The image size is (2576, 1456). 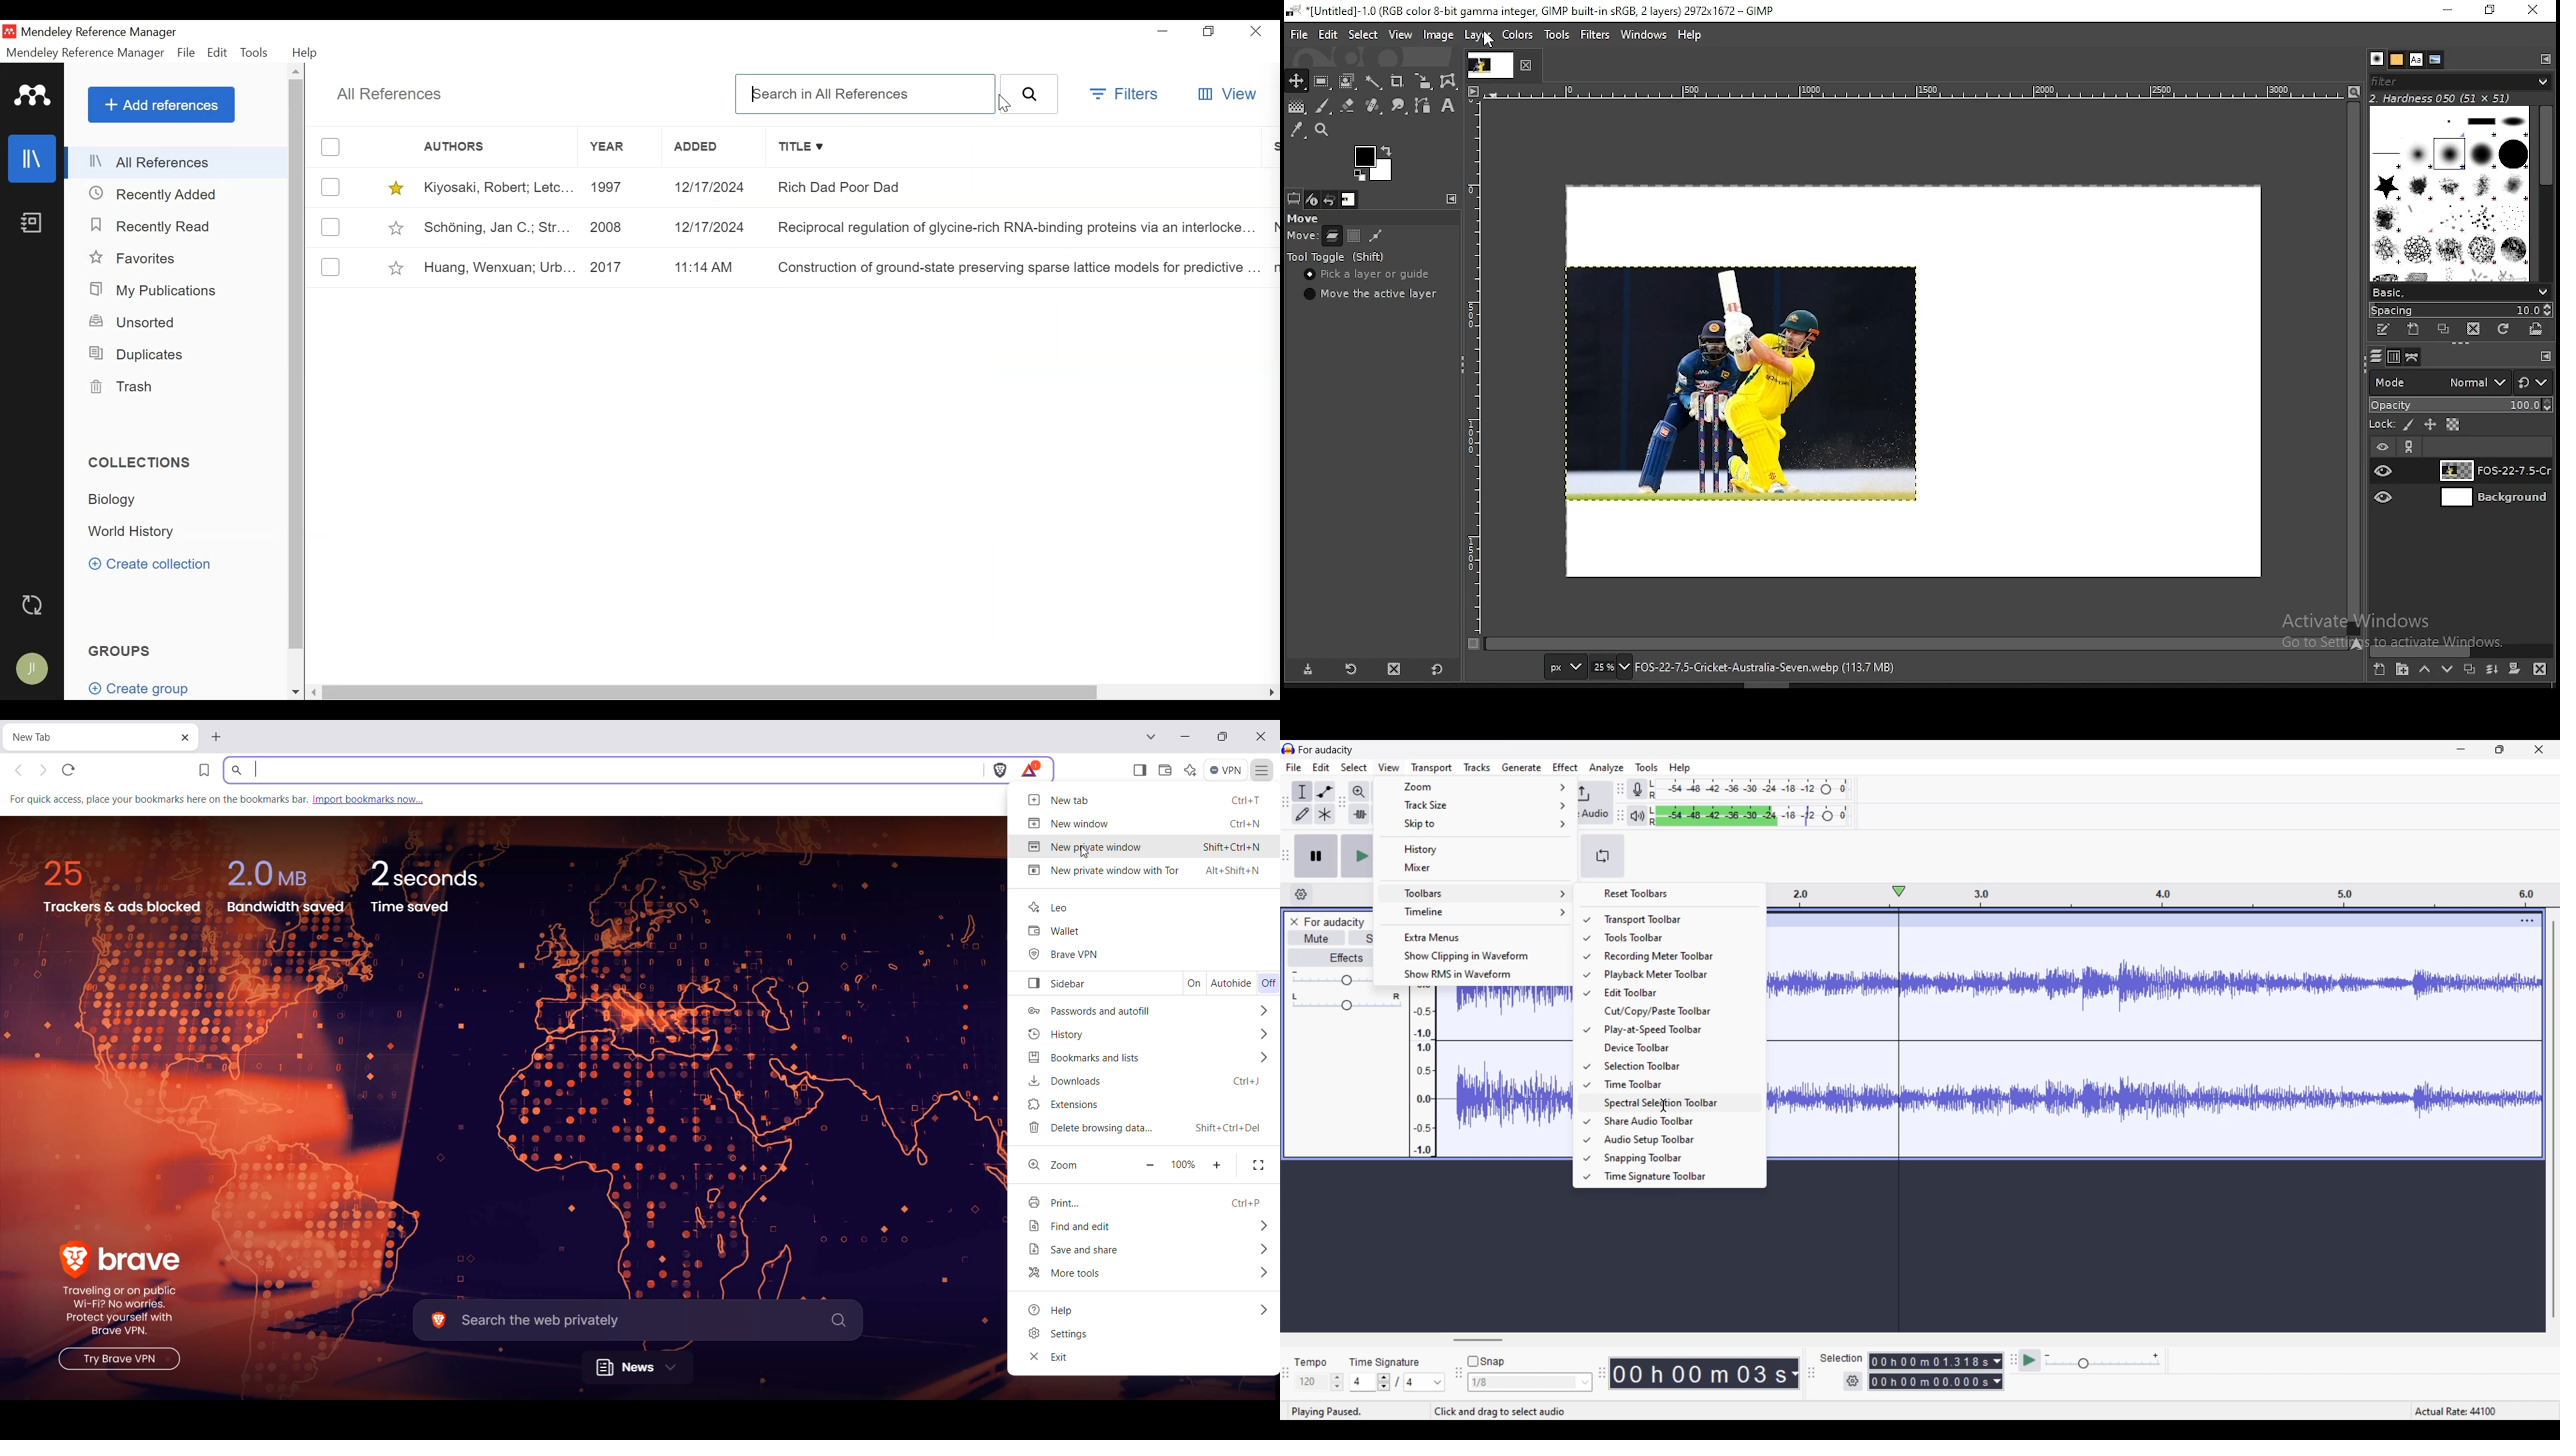 I want to click on Title, so click(x=1019, y=147).